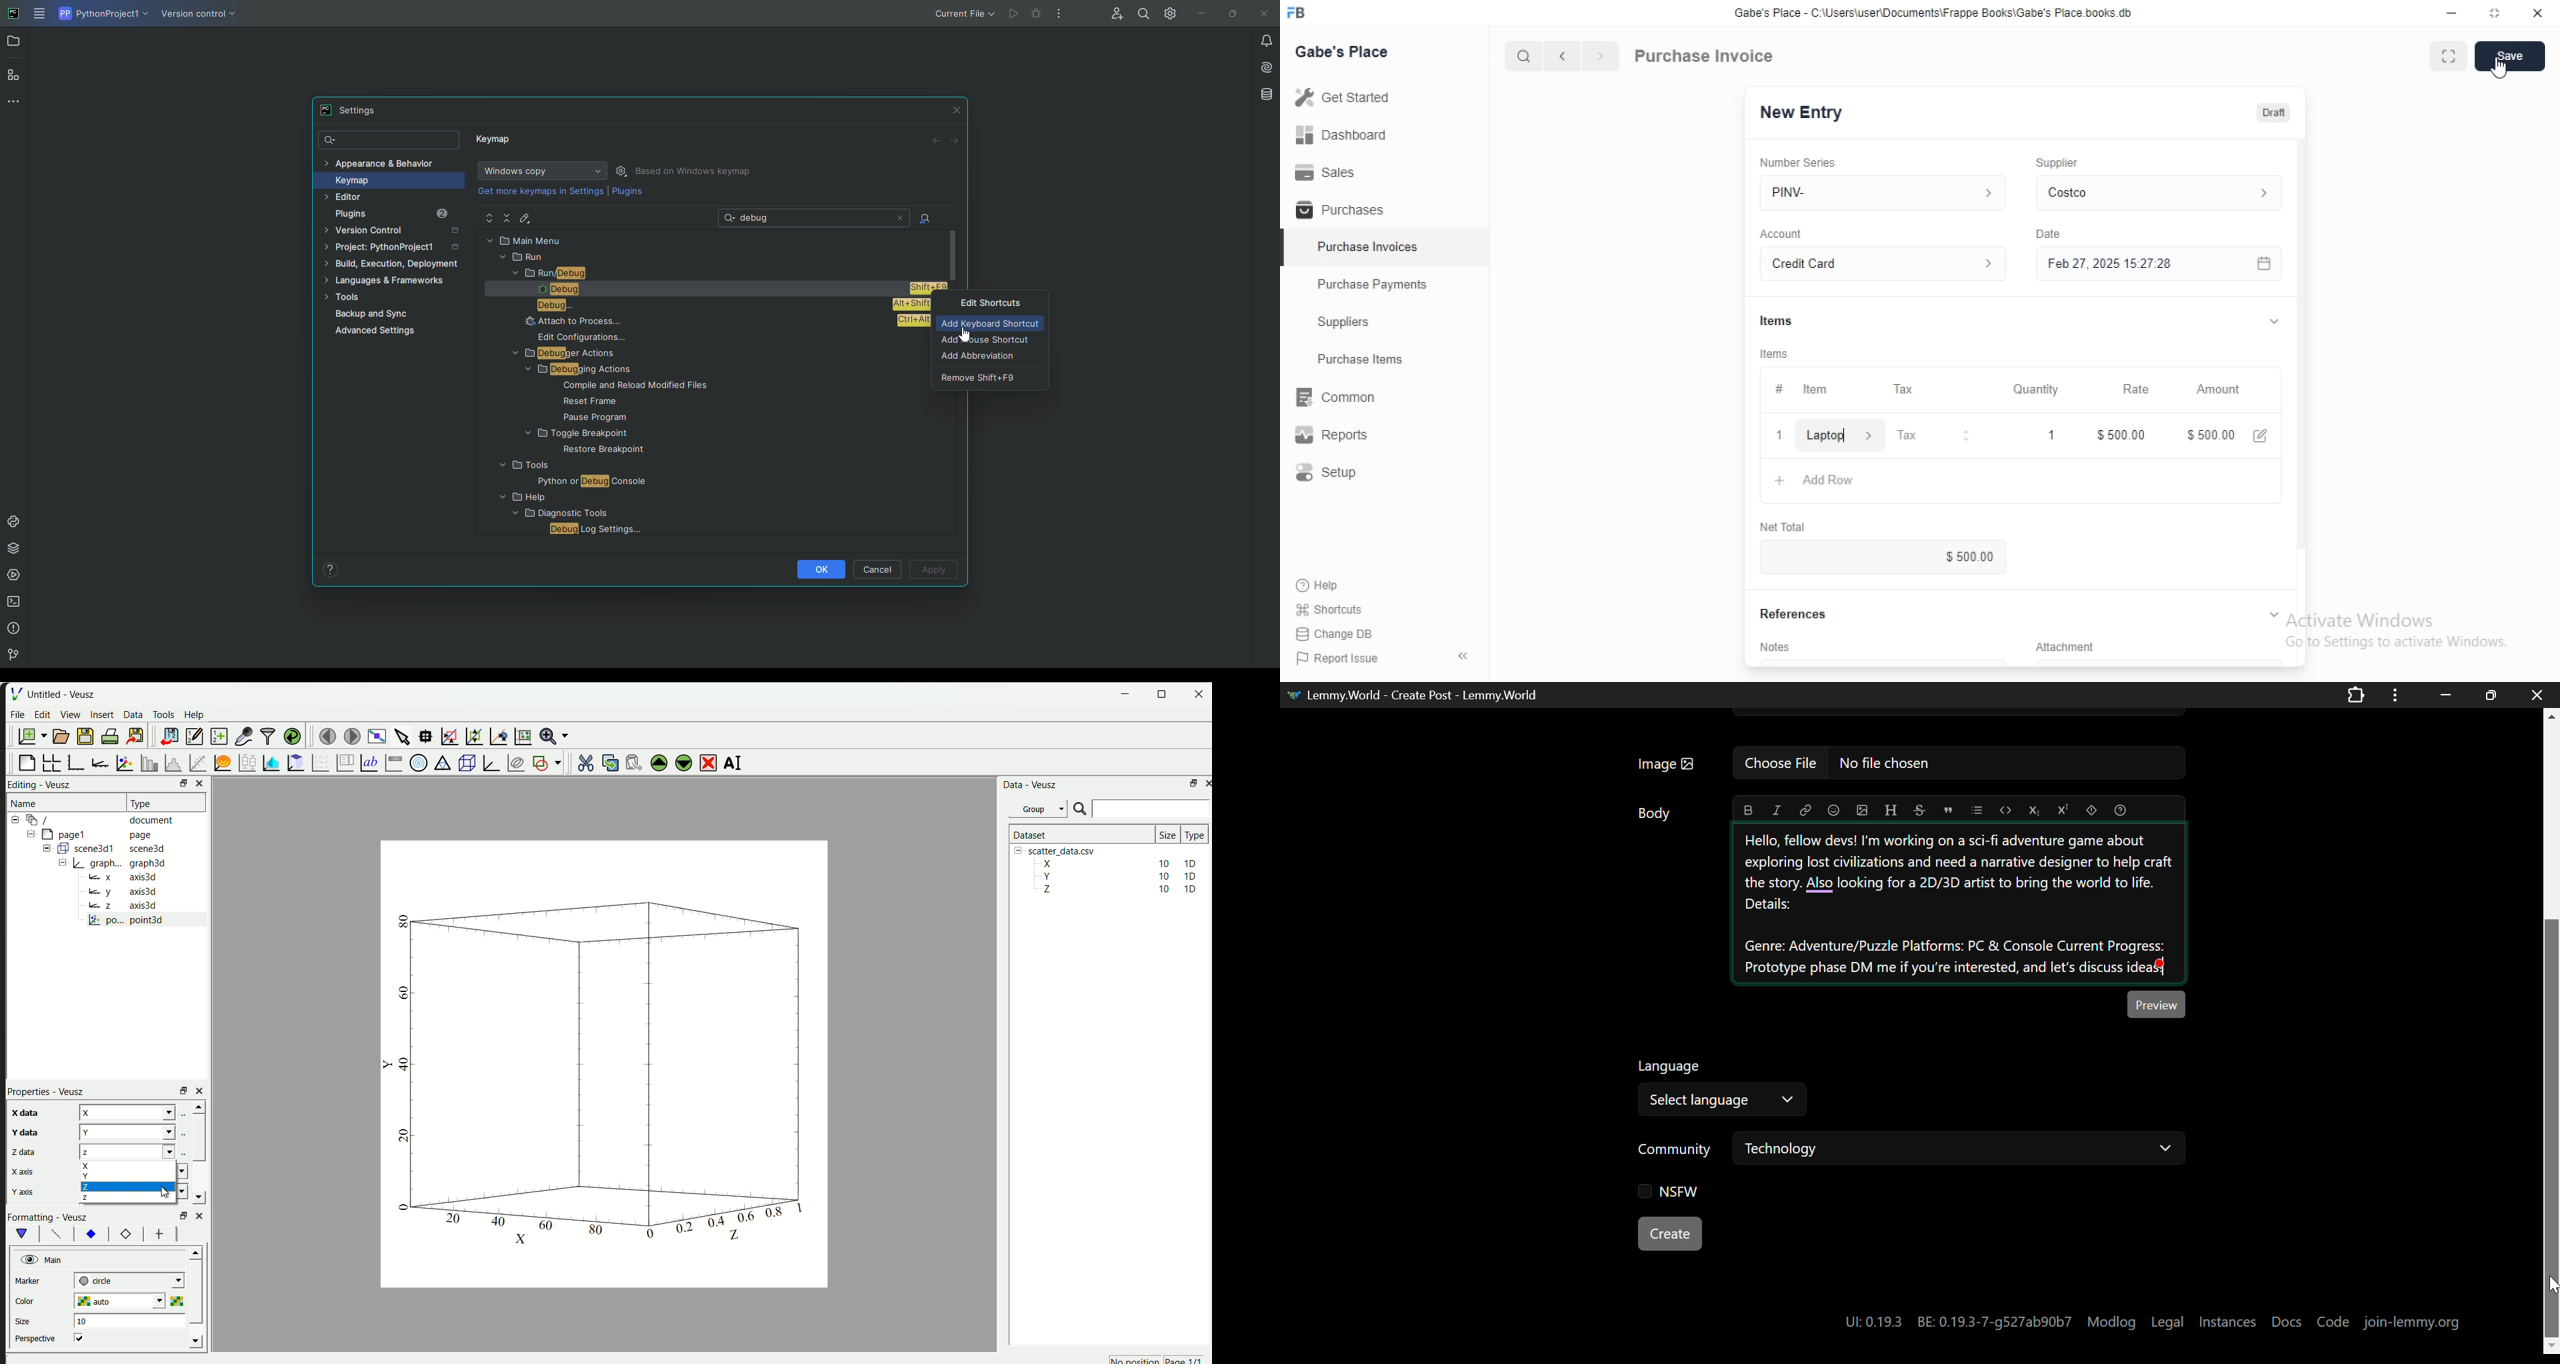 This screenshot has height=1372, width=2576. Describe the element at coordinates (1384, 321) in the screenshot. I see `Suppliers` at that location.